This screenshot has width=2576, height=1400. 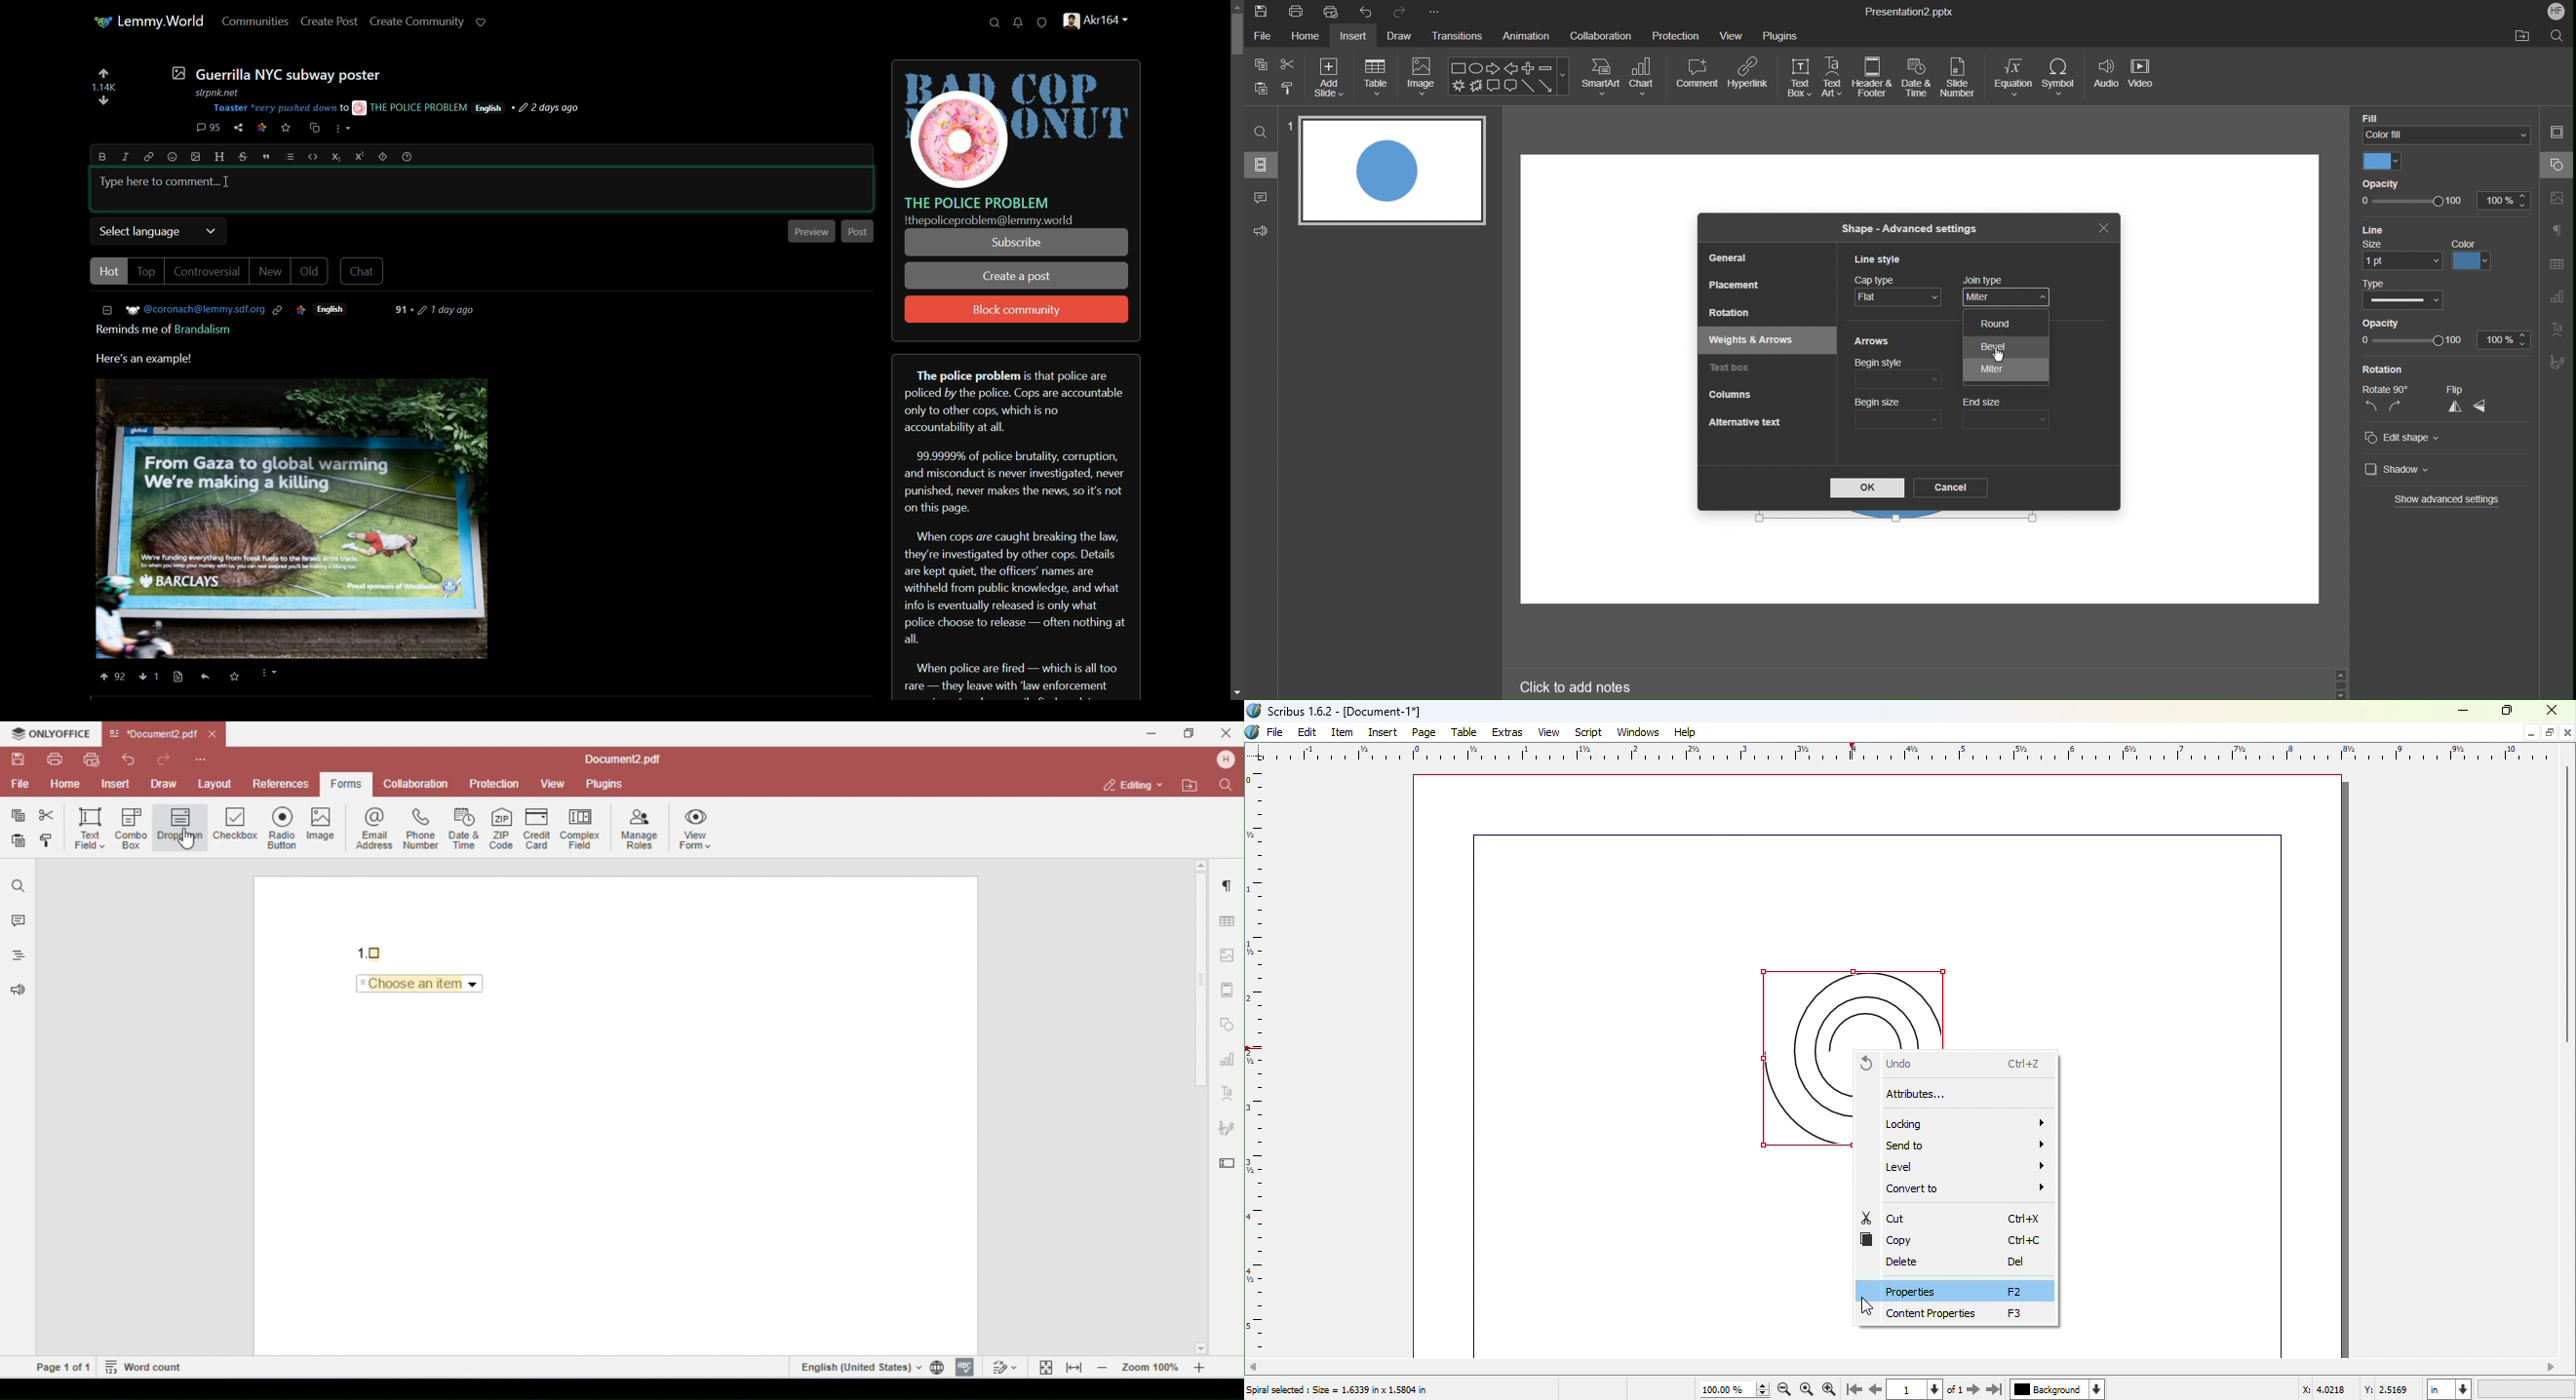 What do you see at coordinates (166, 331) in the screenshot?
I see `text` at bounding box center [166, 331].